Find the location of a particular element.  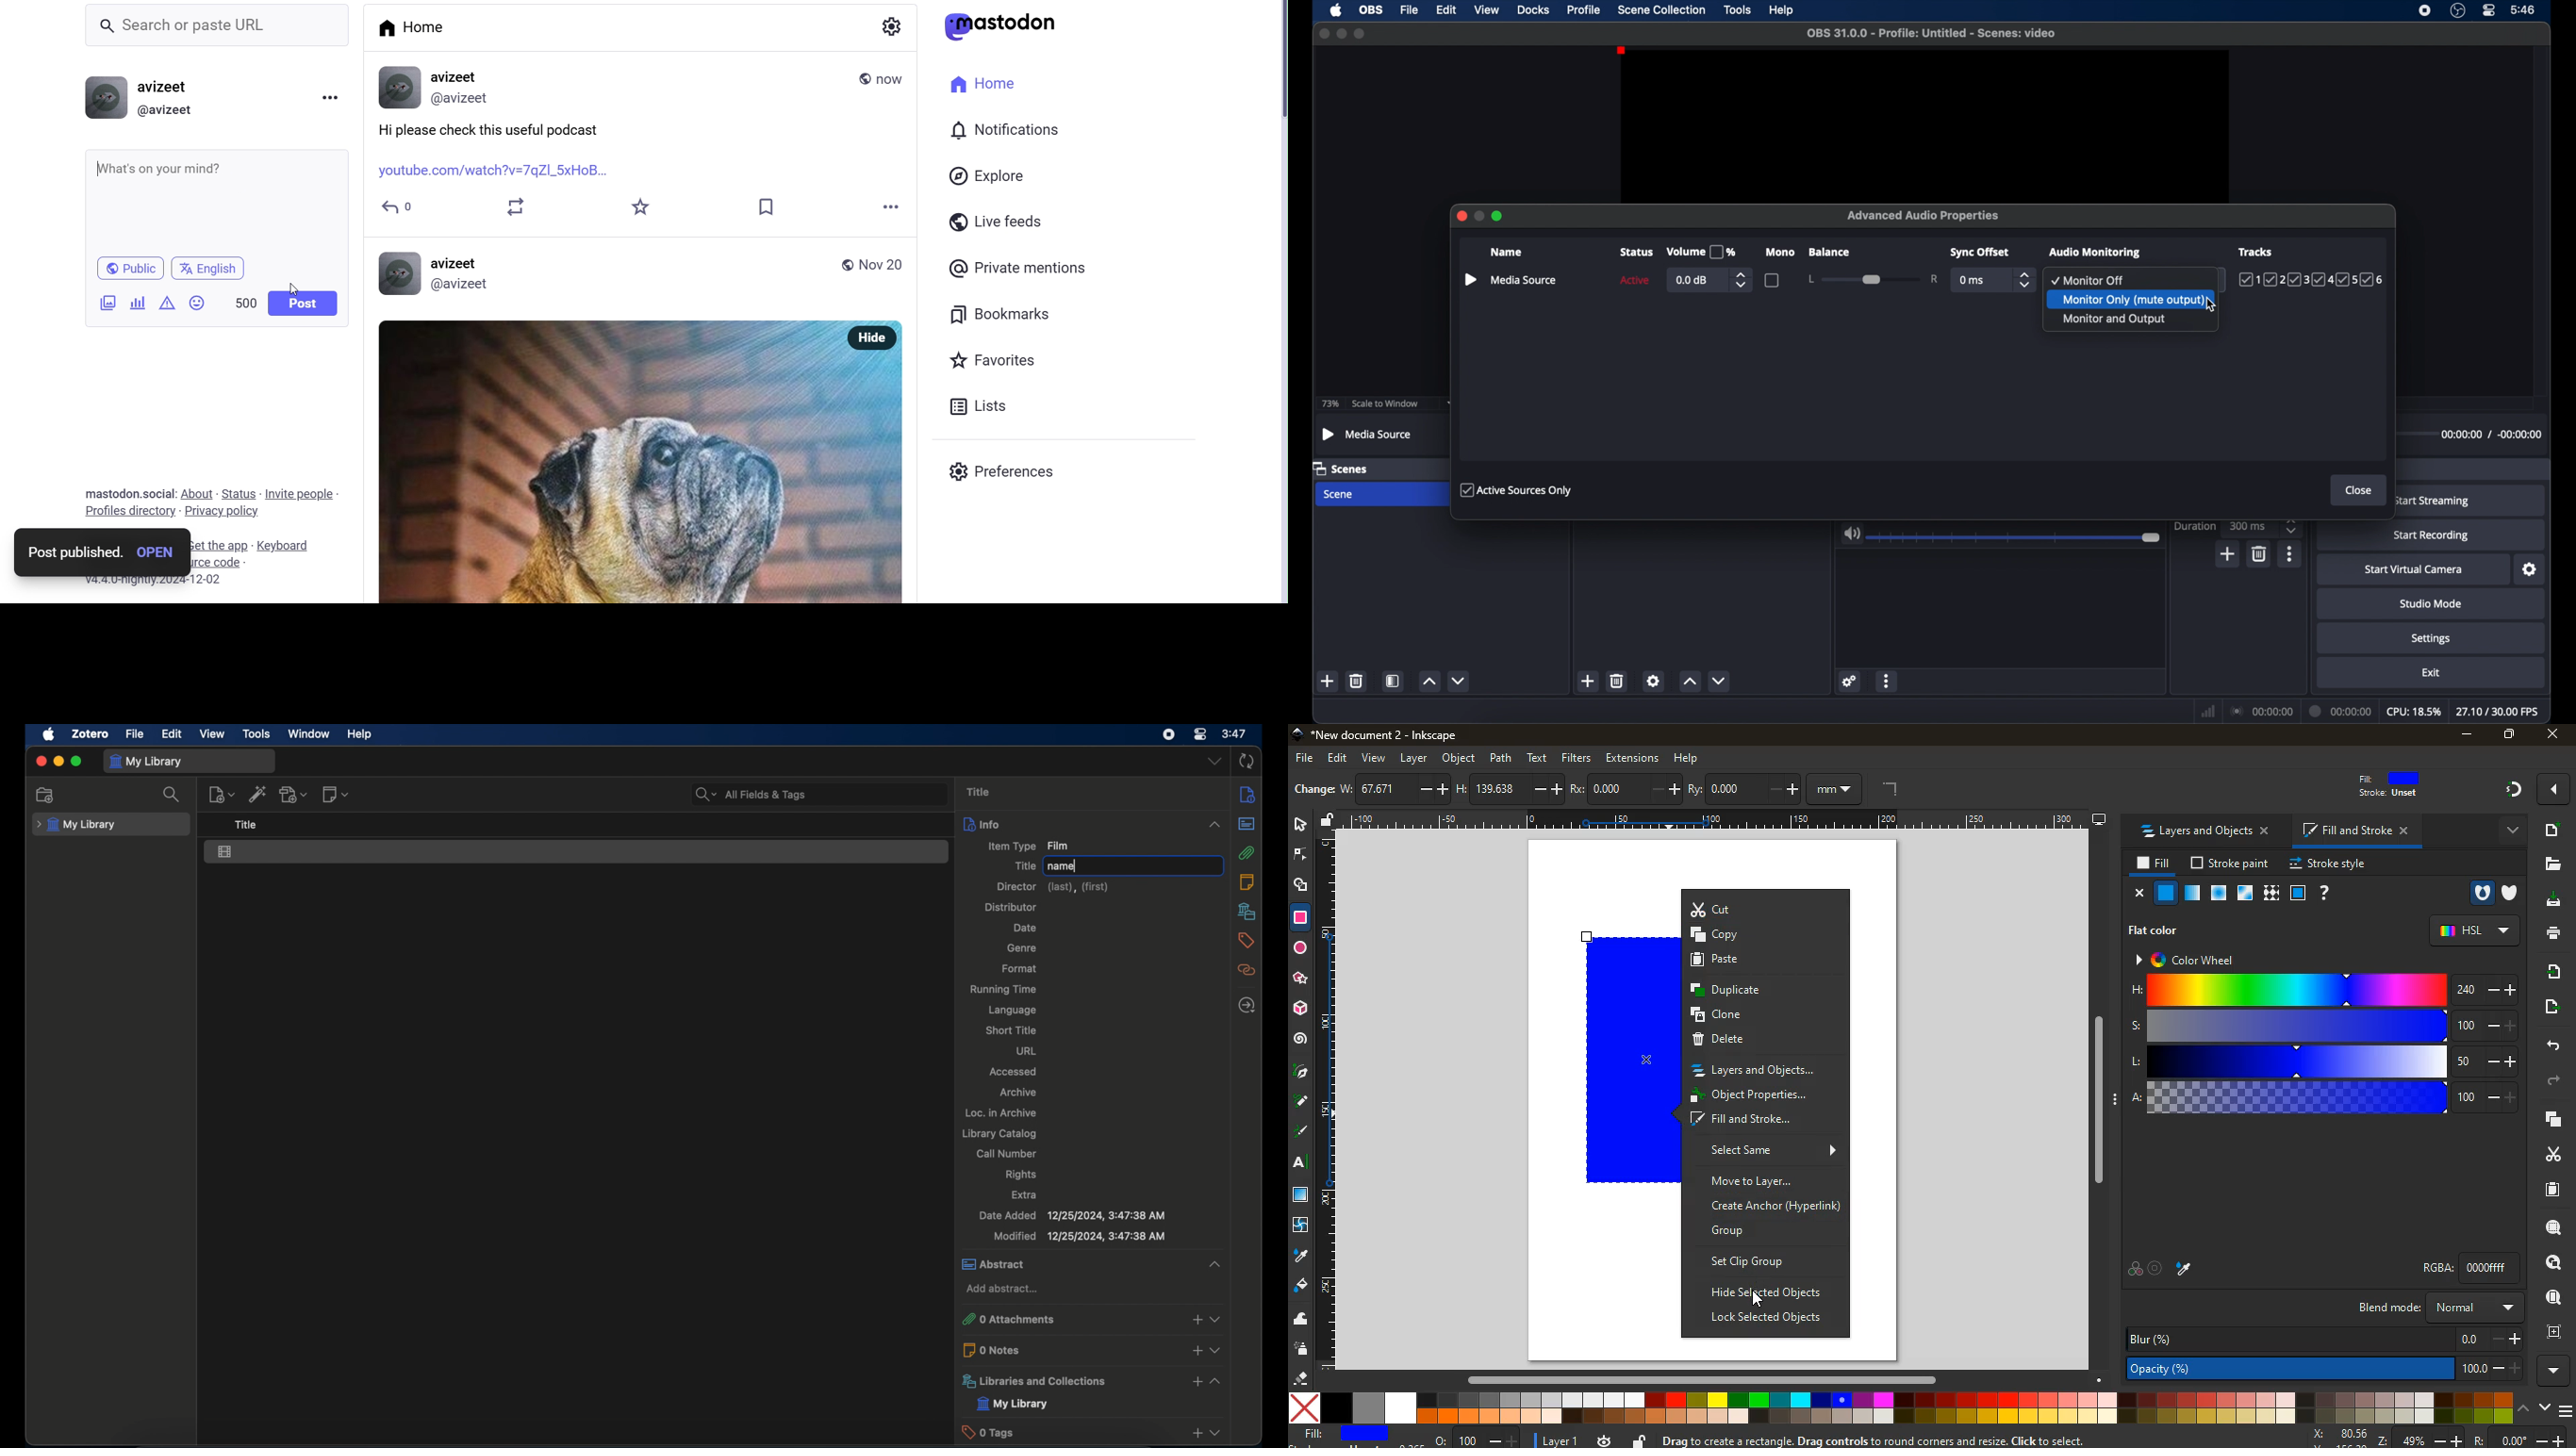

title is located at coordinates (245, 825).